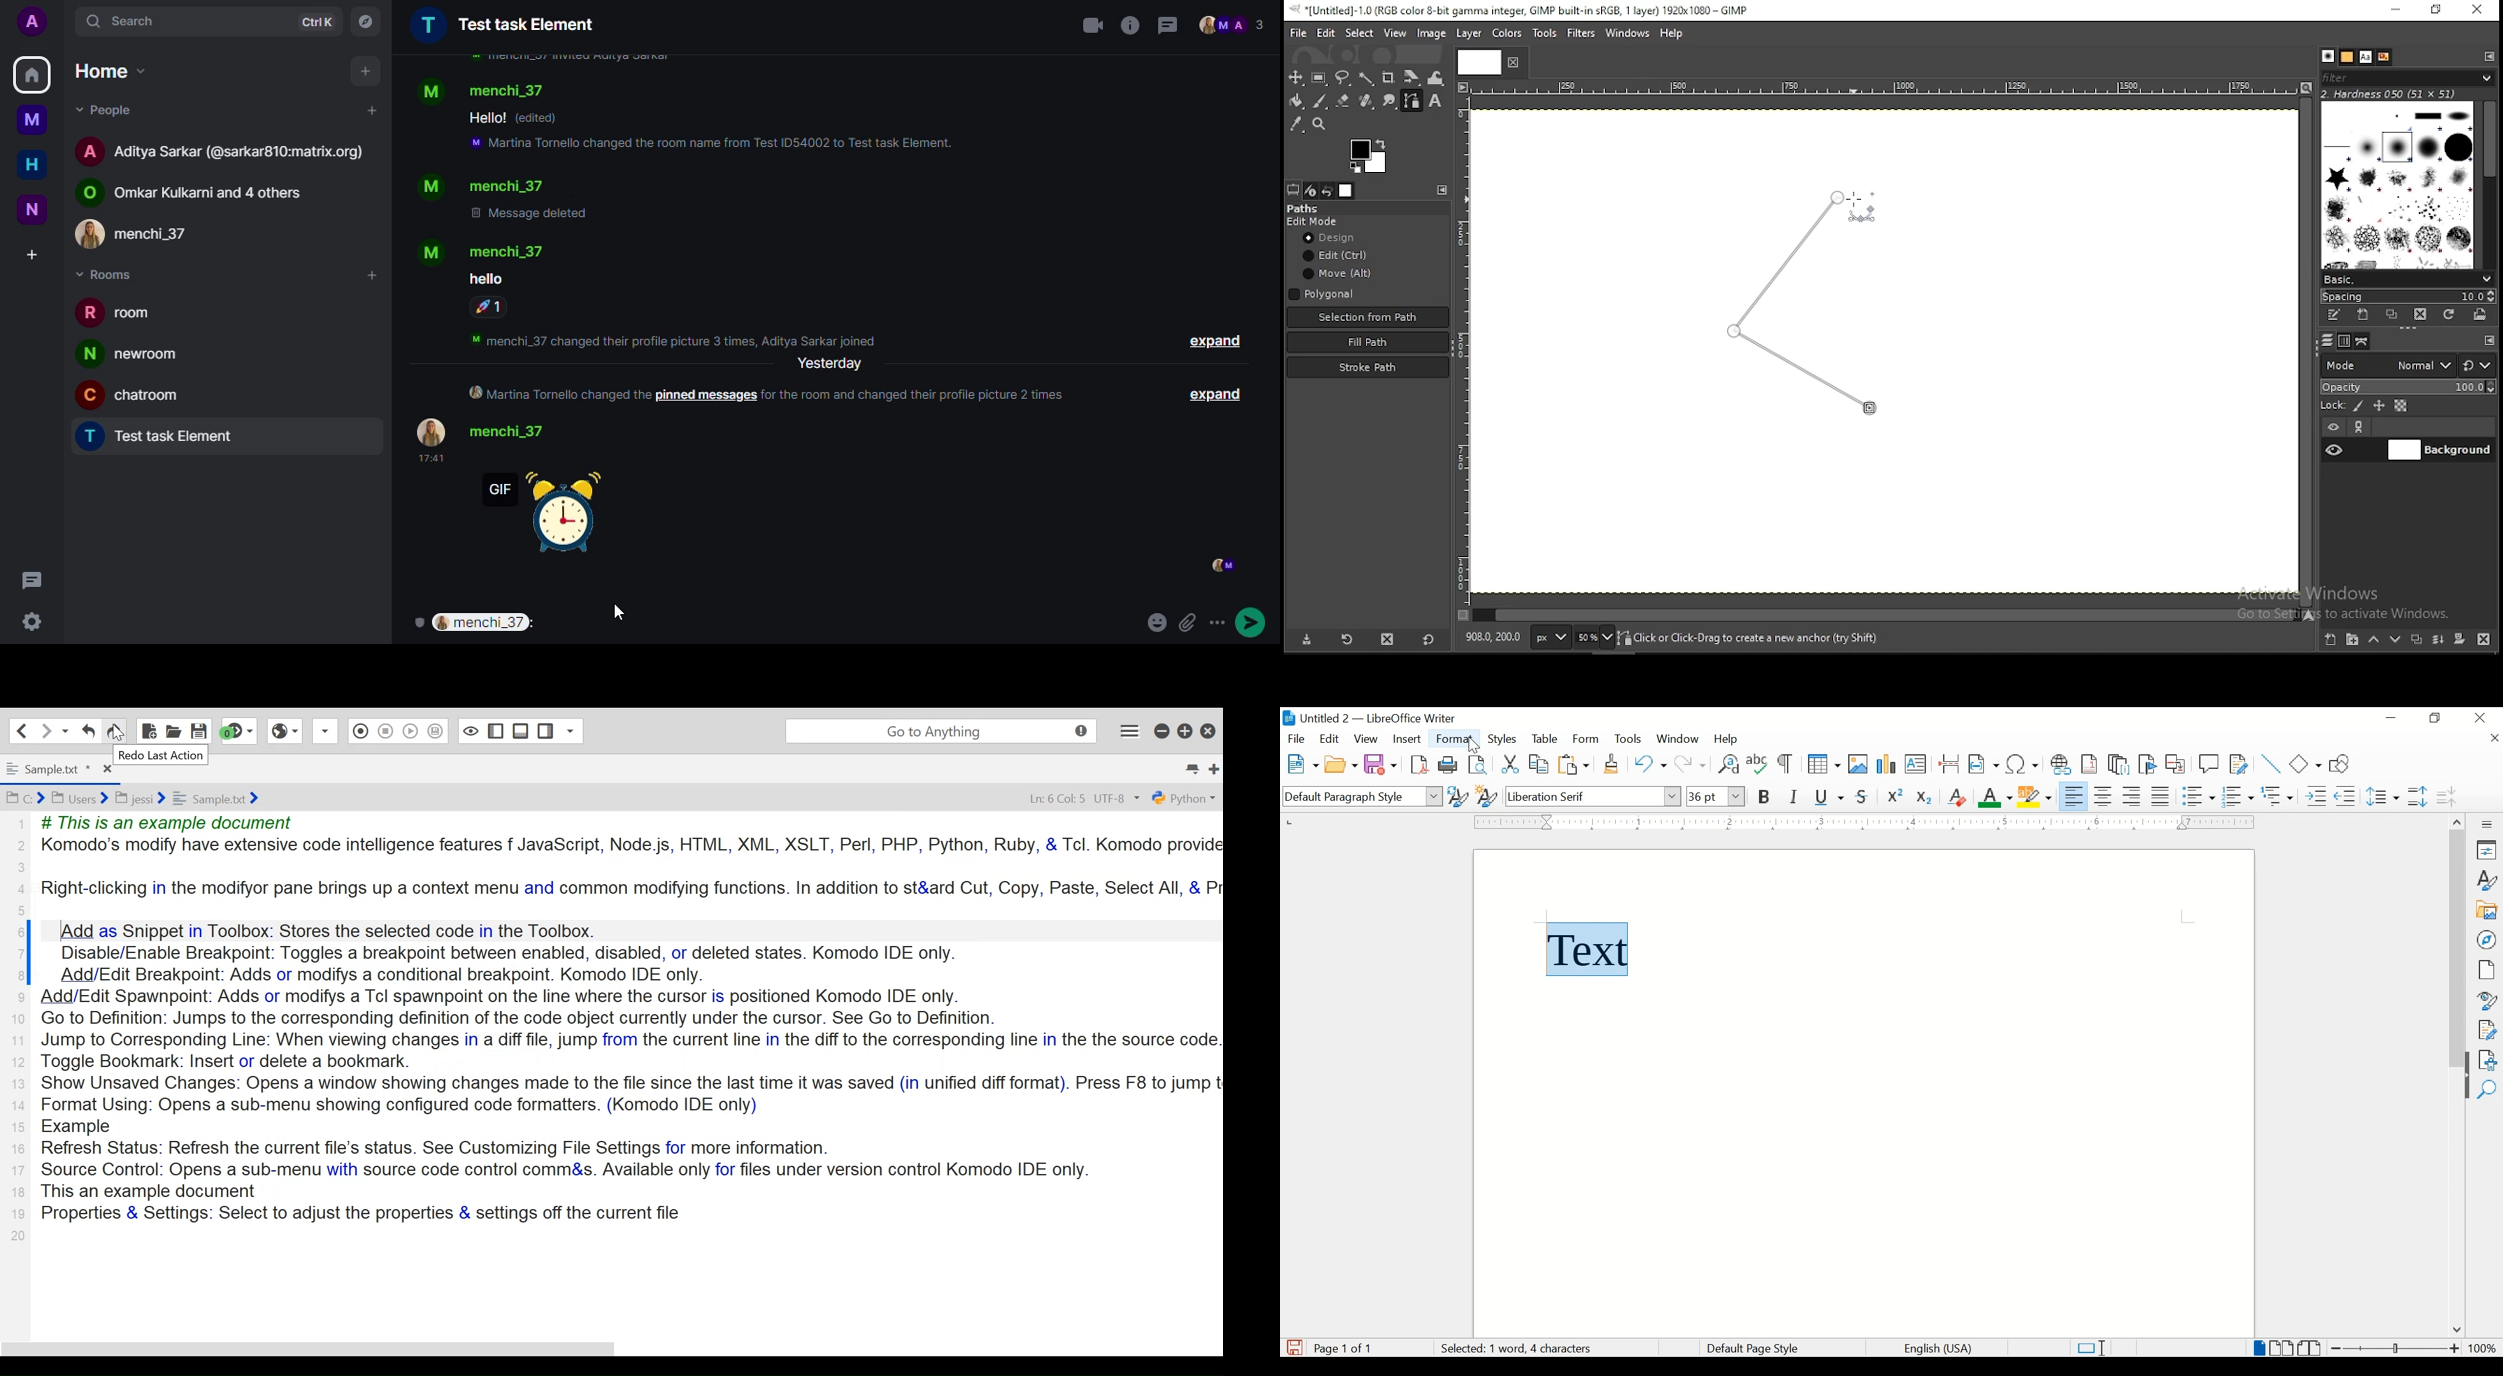 The width and height of the screenshot is (2520, 1400). I want to click on print, so click(1448, 764).